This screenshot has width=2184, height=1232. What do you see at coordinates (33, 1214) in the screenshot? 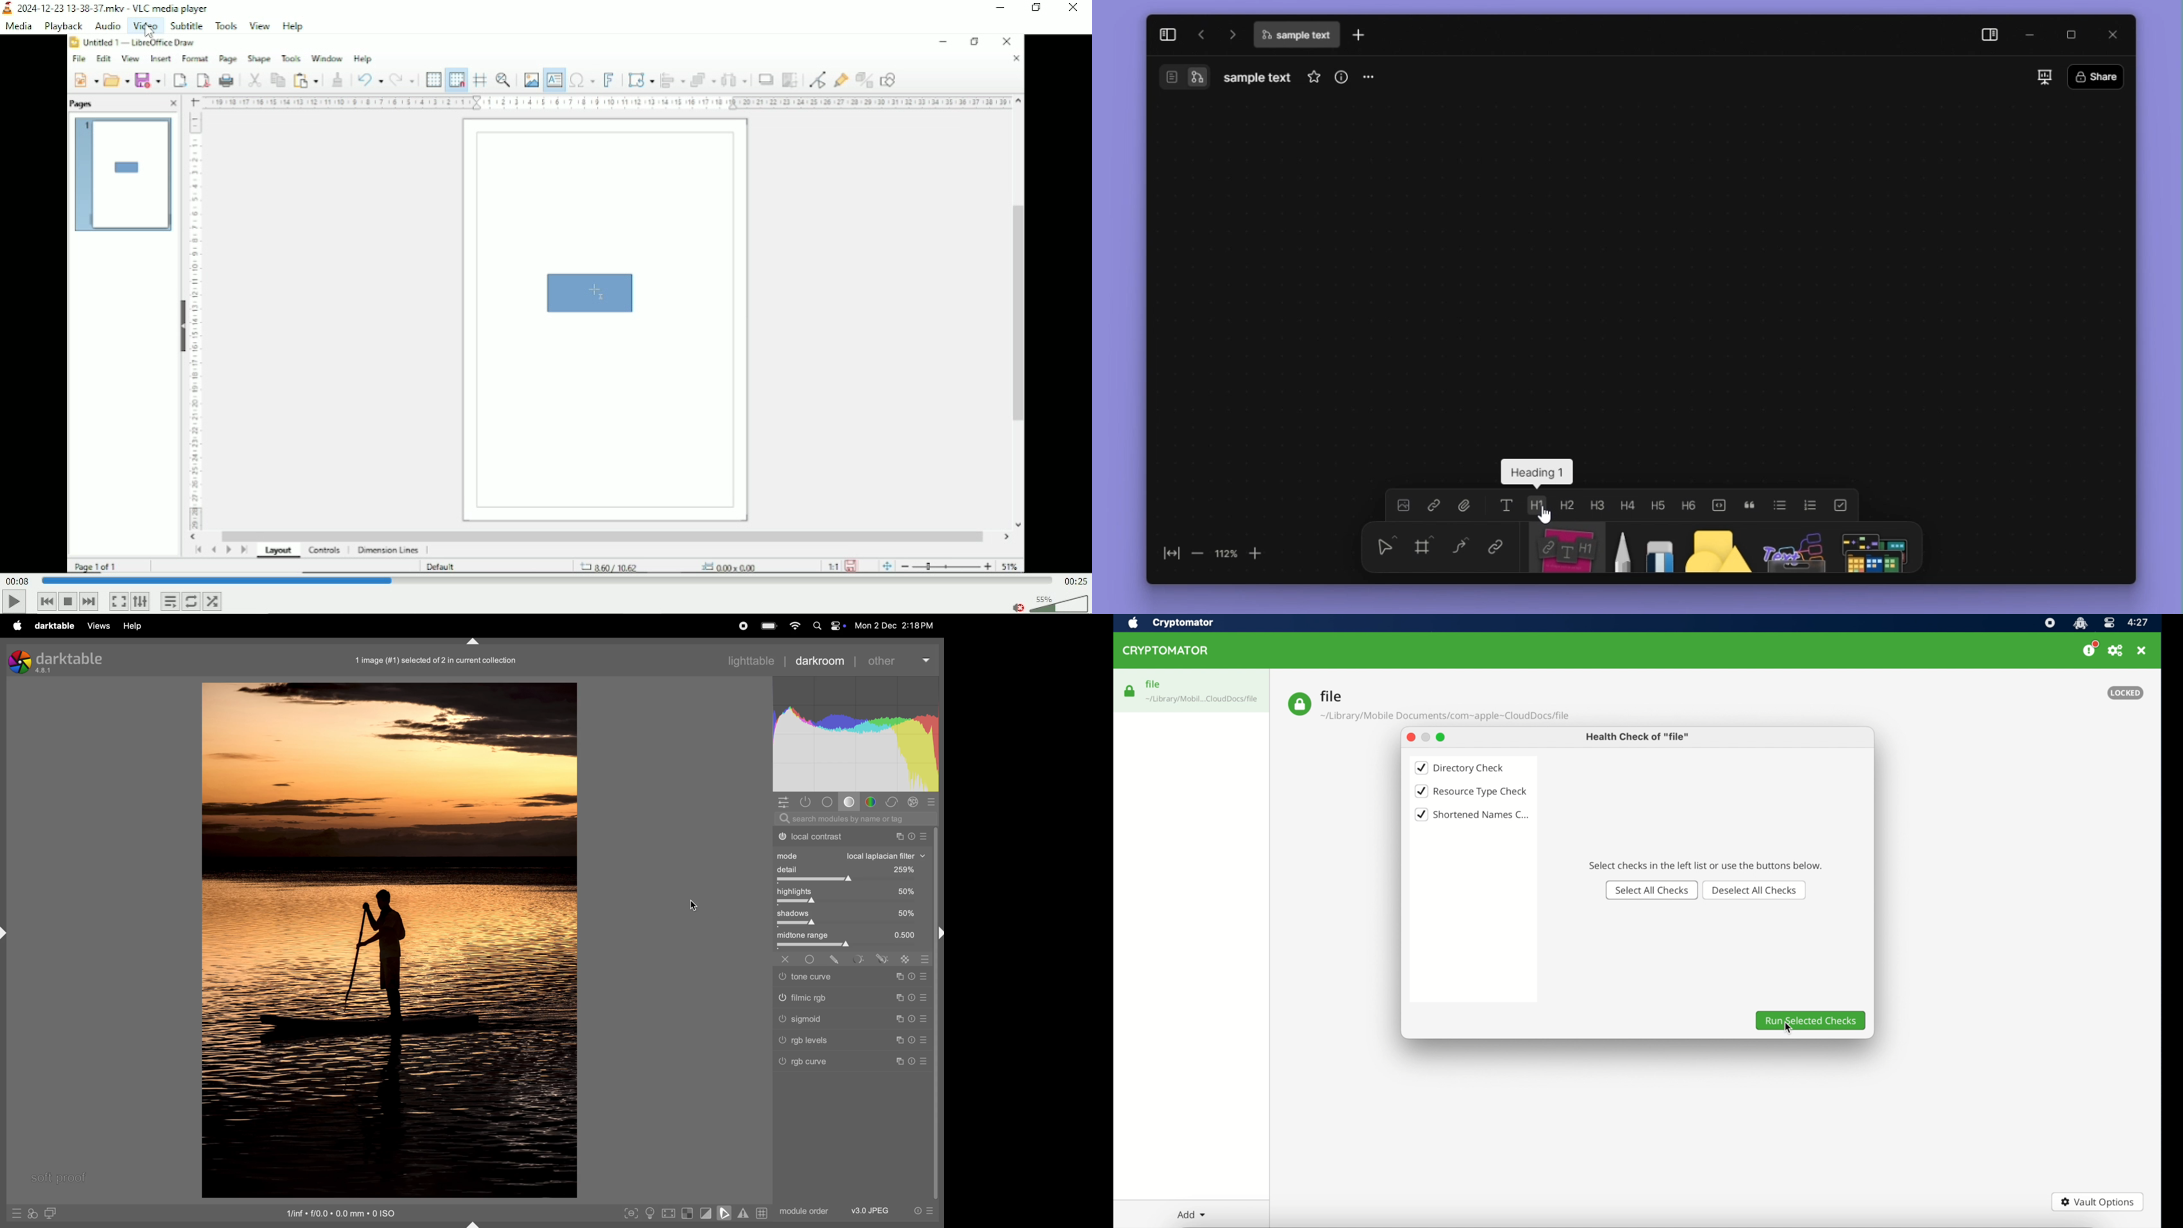
I see `quick access for applying styles` at bounding box center [33, 1214].